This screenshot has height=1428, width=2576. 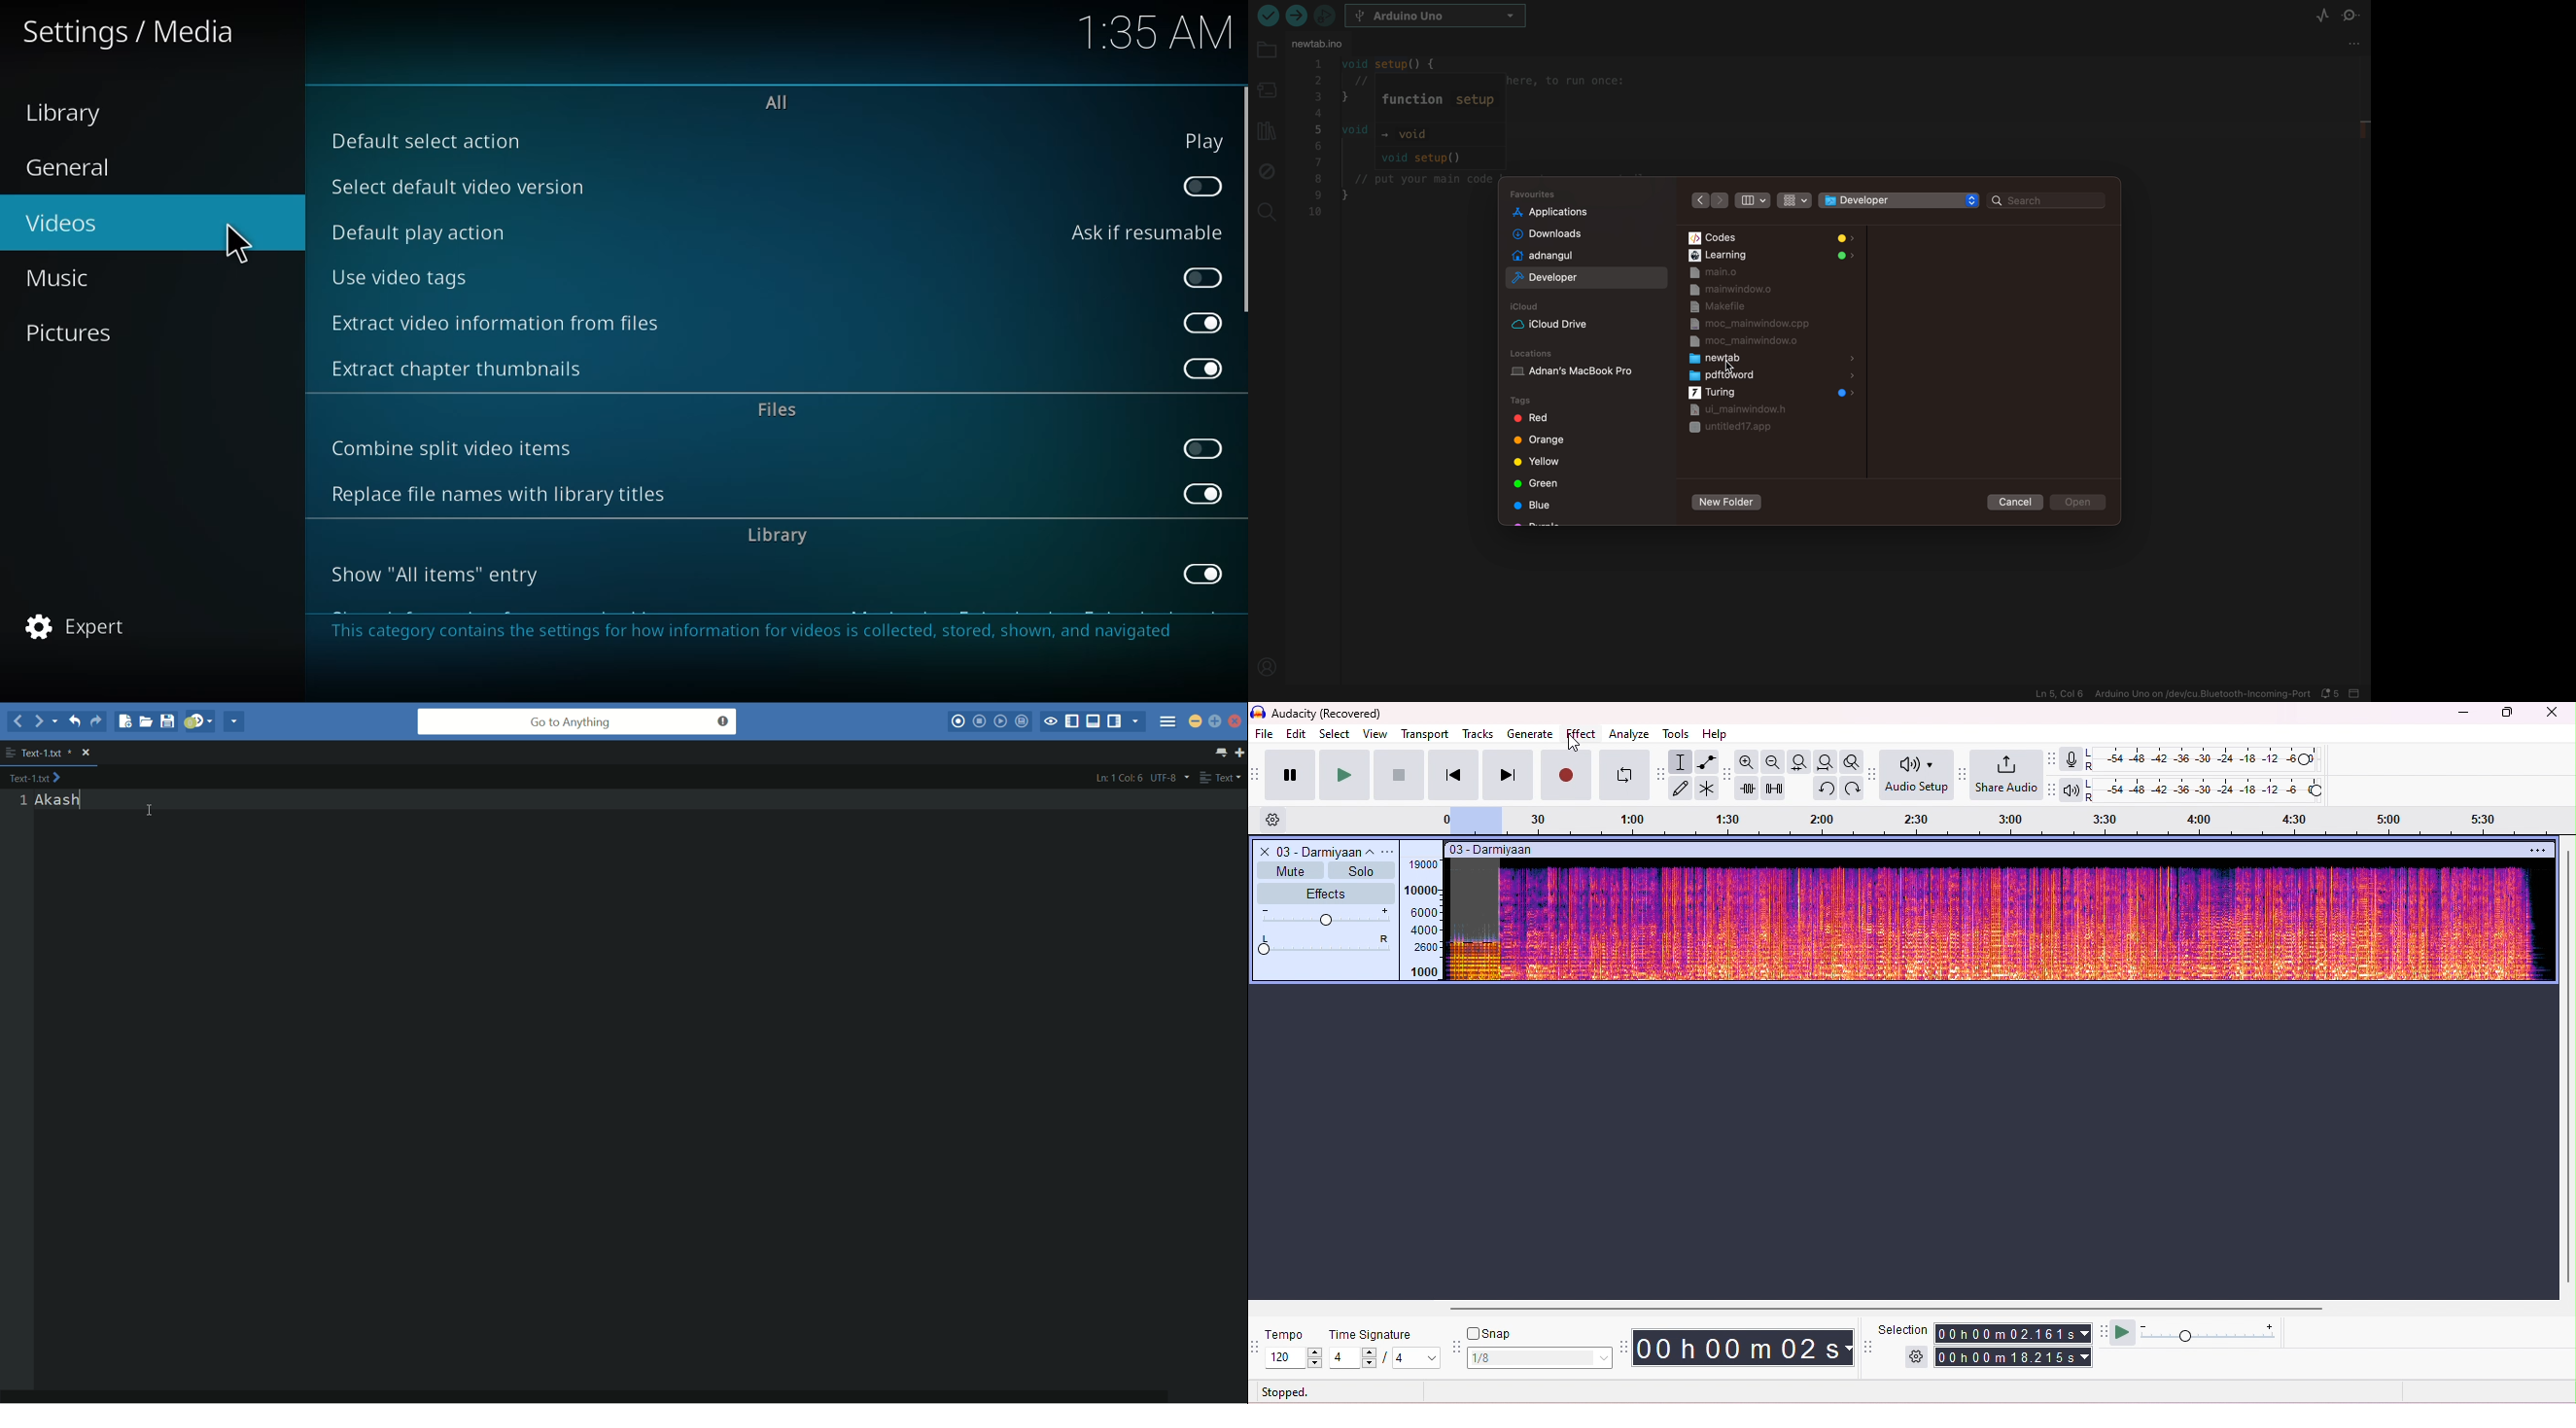 What do you see at coordinates (1245, 198) in the screenshot?
I see `scroll bar` at bounding box center [1245, 198].